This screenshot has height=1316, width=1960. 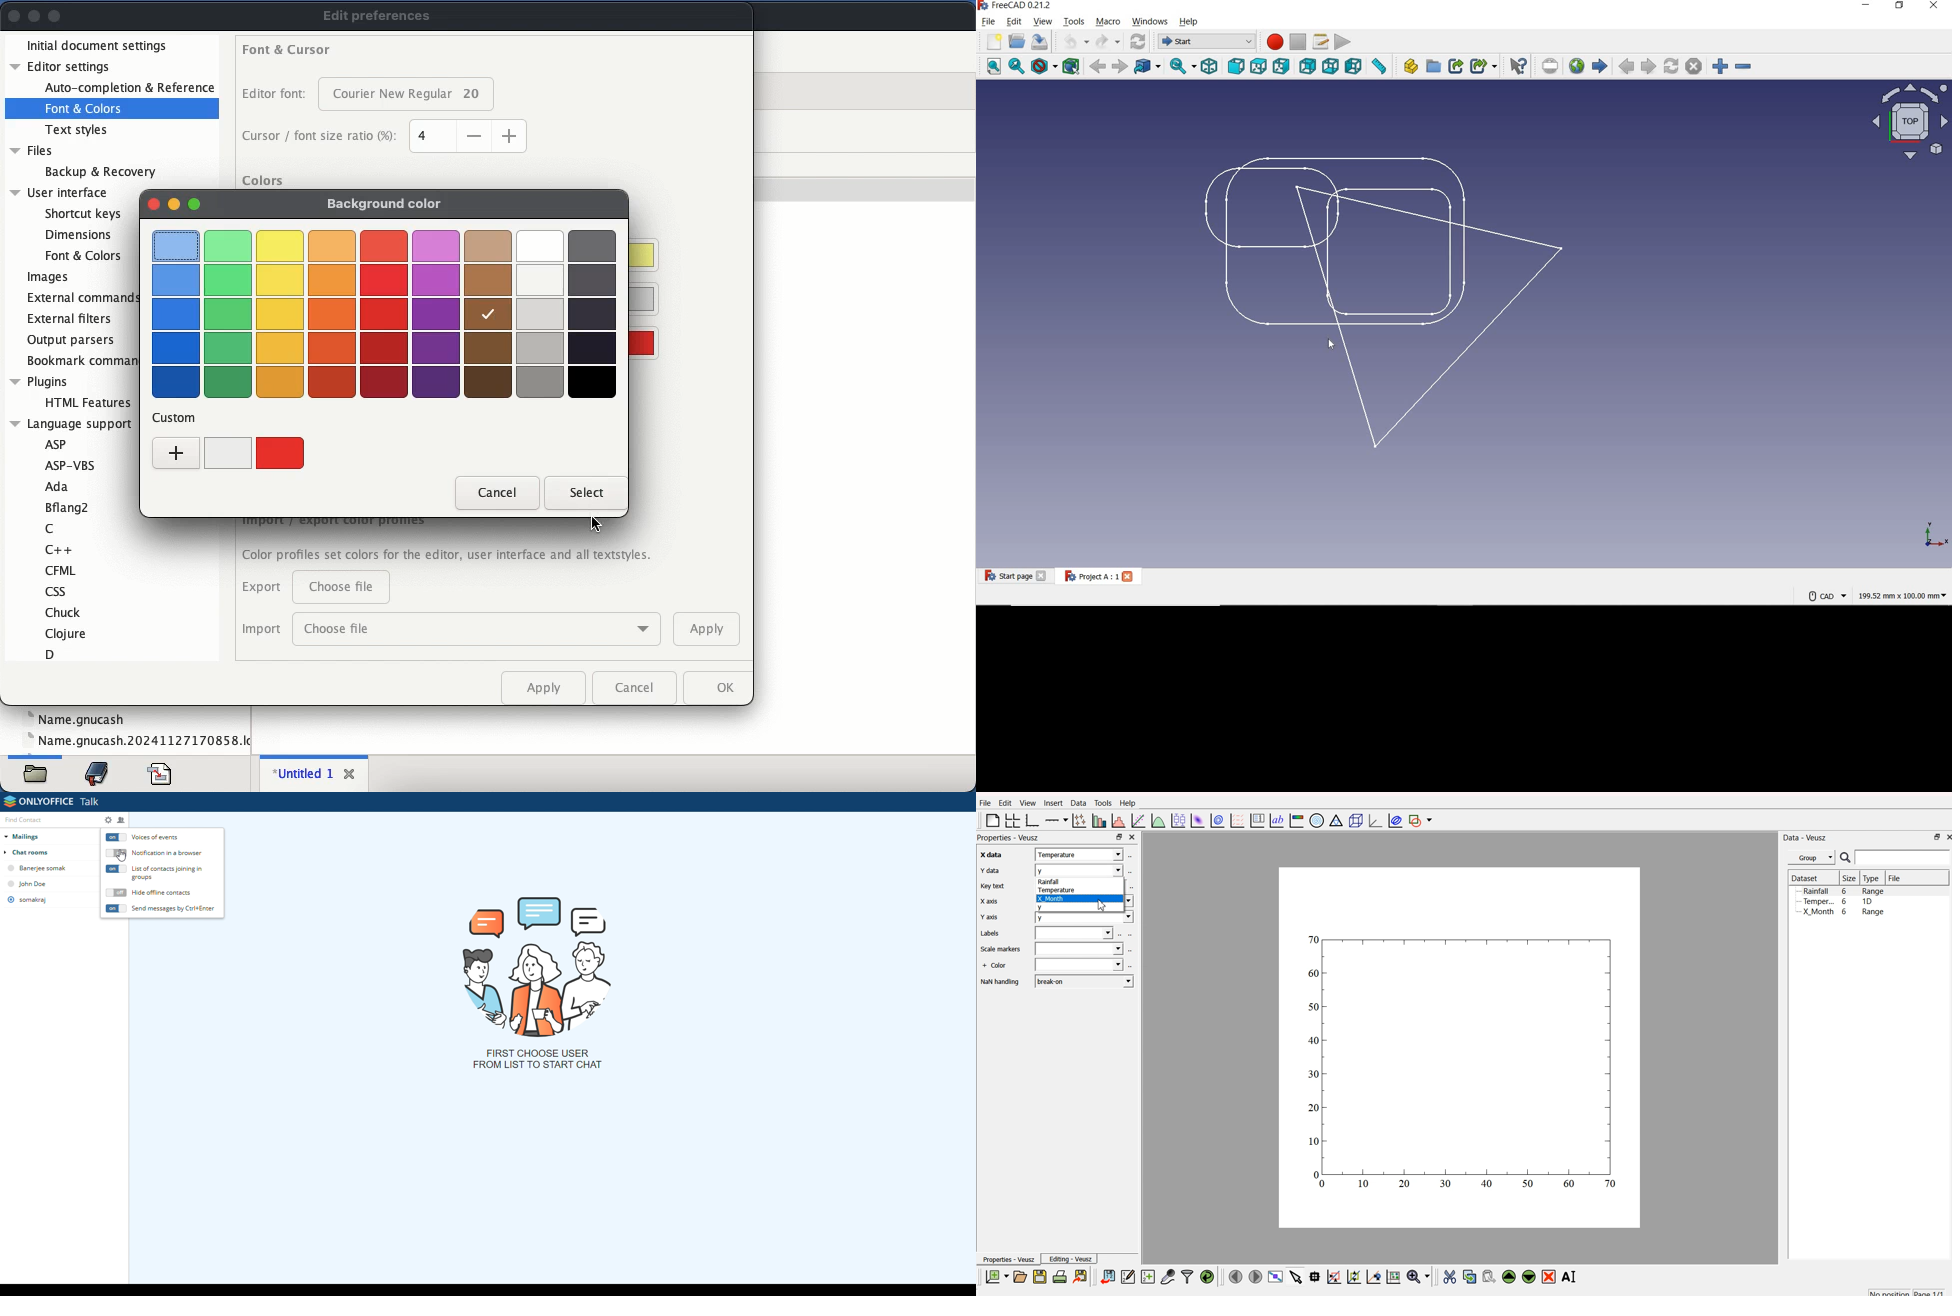 What do you see at coordinates (1373, 1277) in the screenshot?
I see `zoom out graph axes` at bounding box center [1373, 1277].